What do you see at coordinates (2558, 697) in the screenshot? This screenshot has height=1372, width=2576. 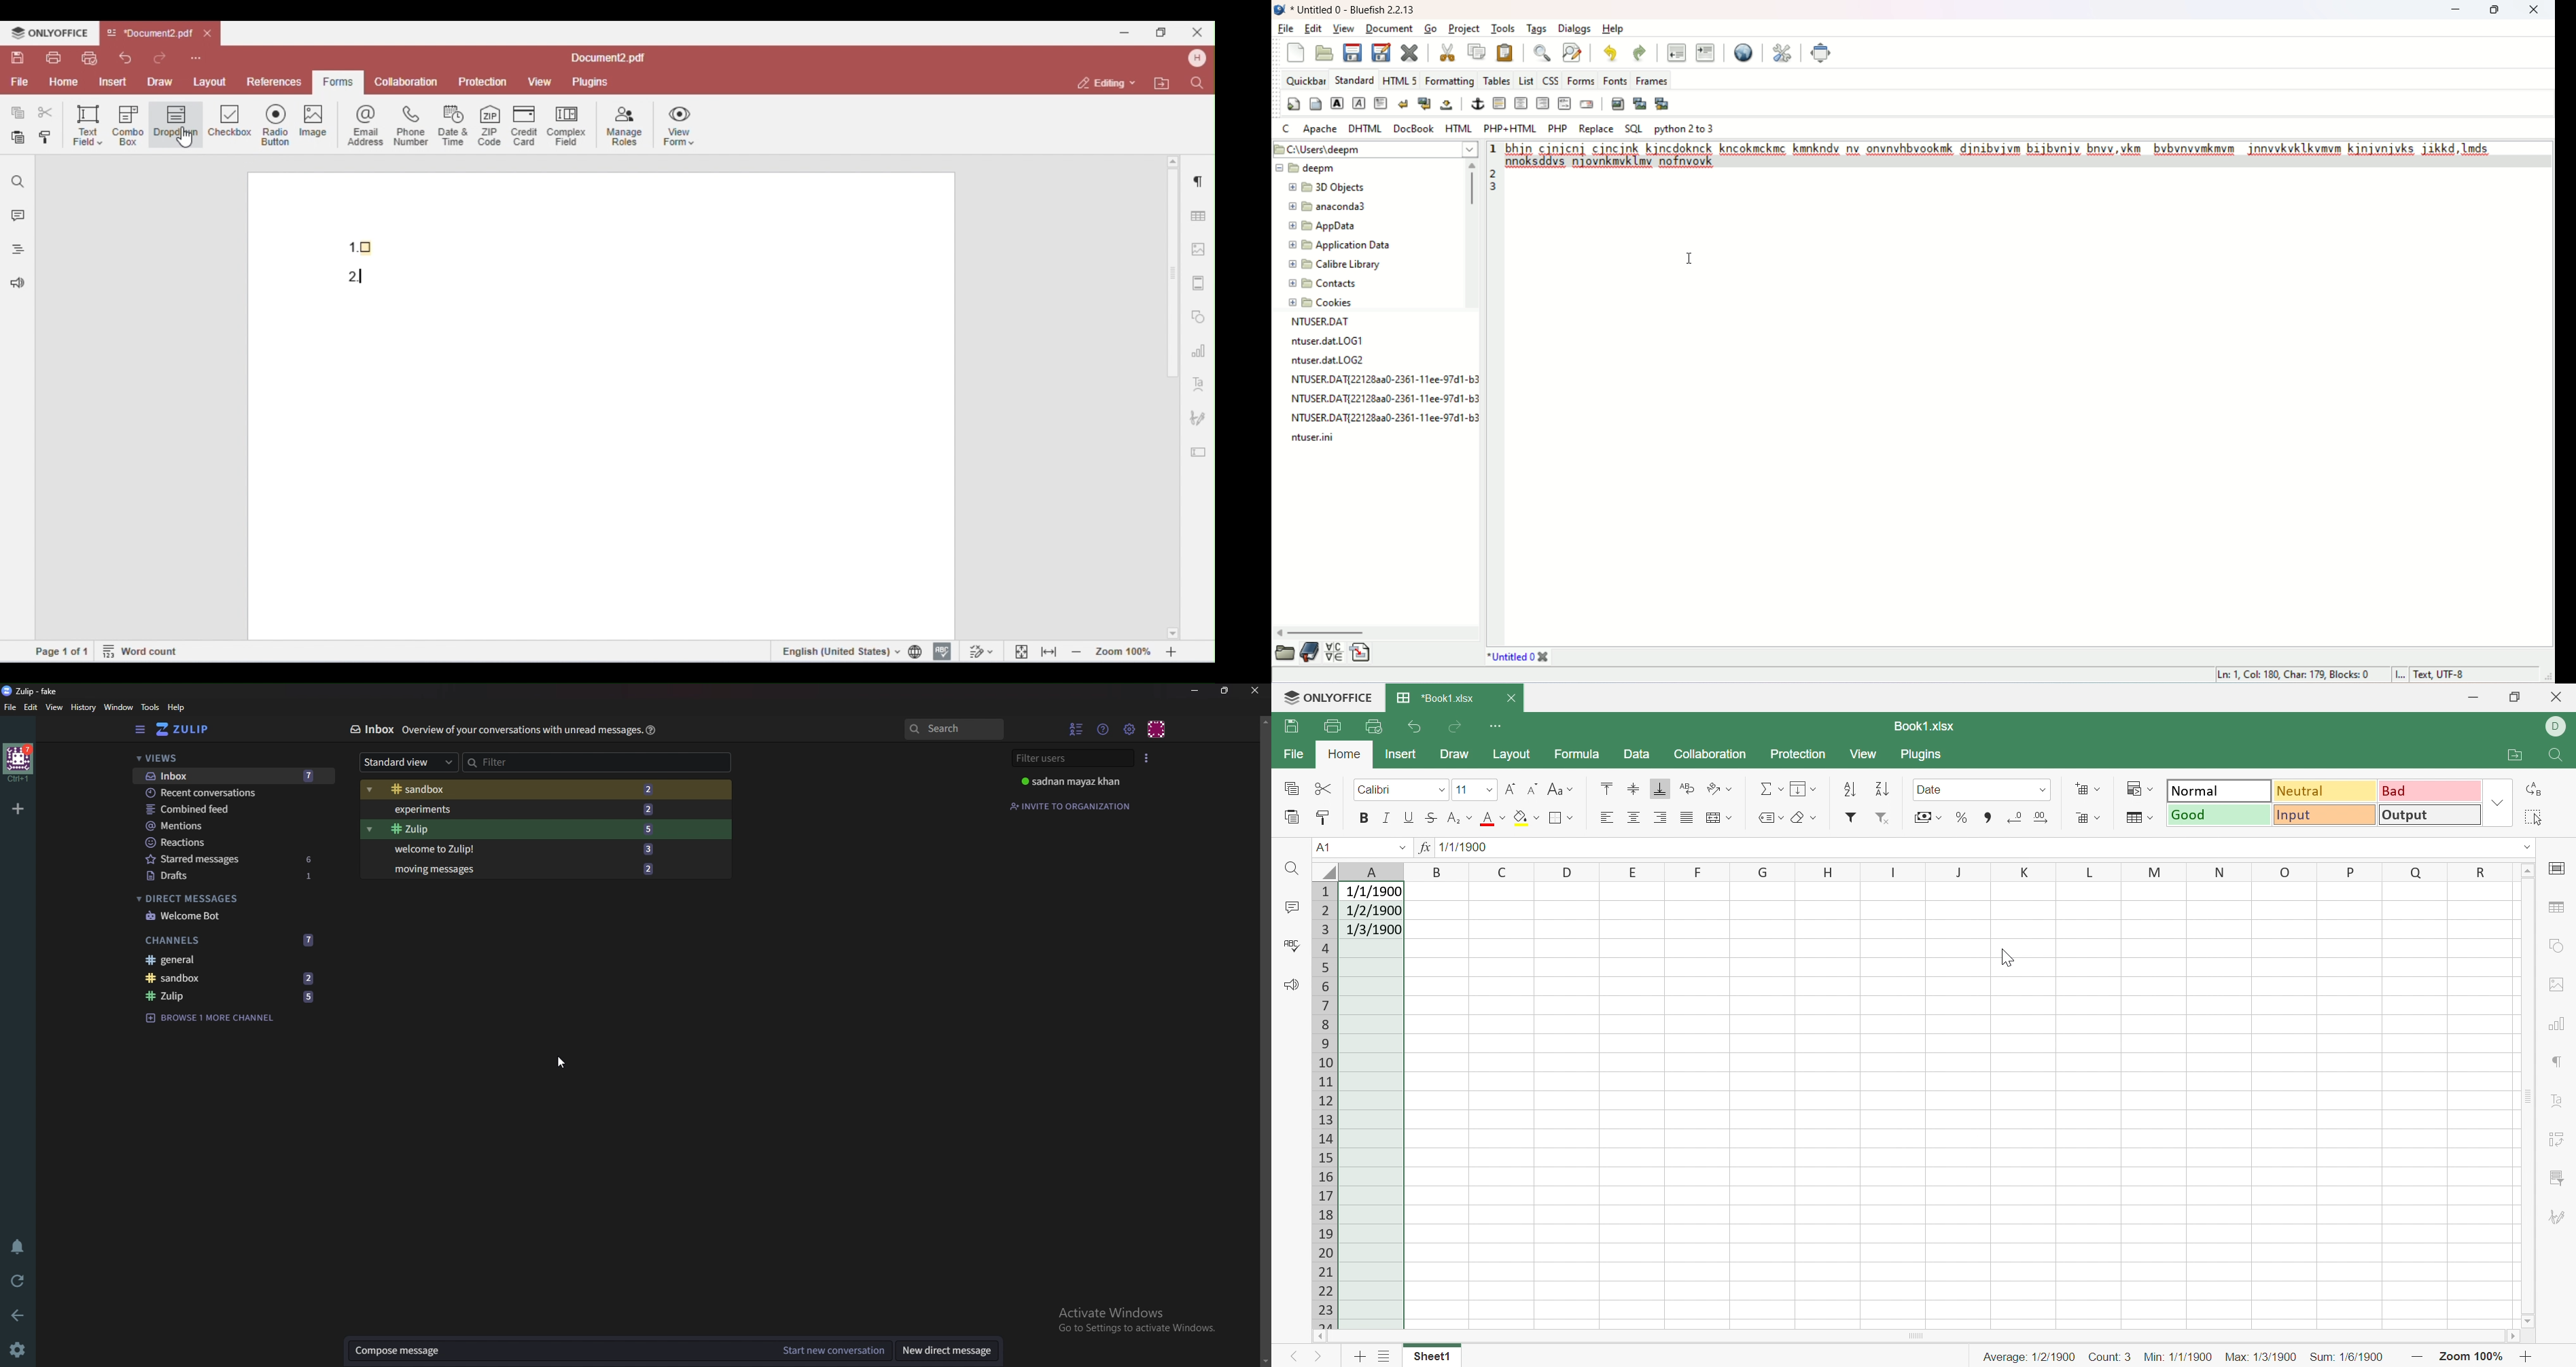 I see `Close` at bounding box center [2558, 697].